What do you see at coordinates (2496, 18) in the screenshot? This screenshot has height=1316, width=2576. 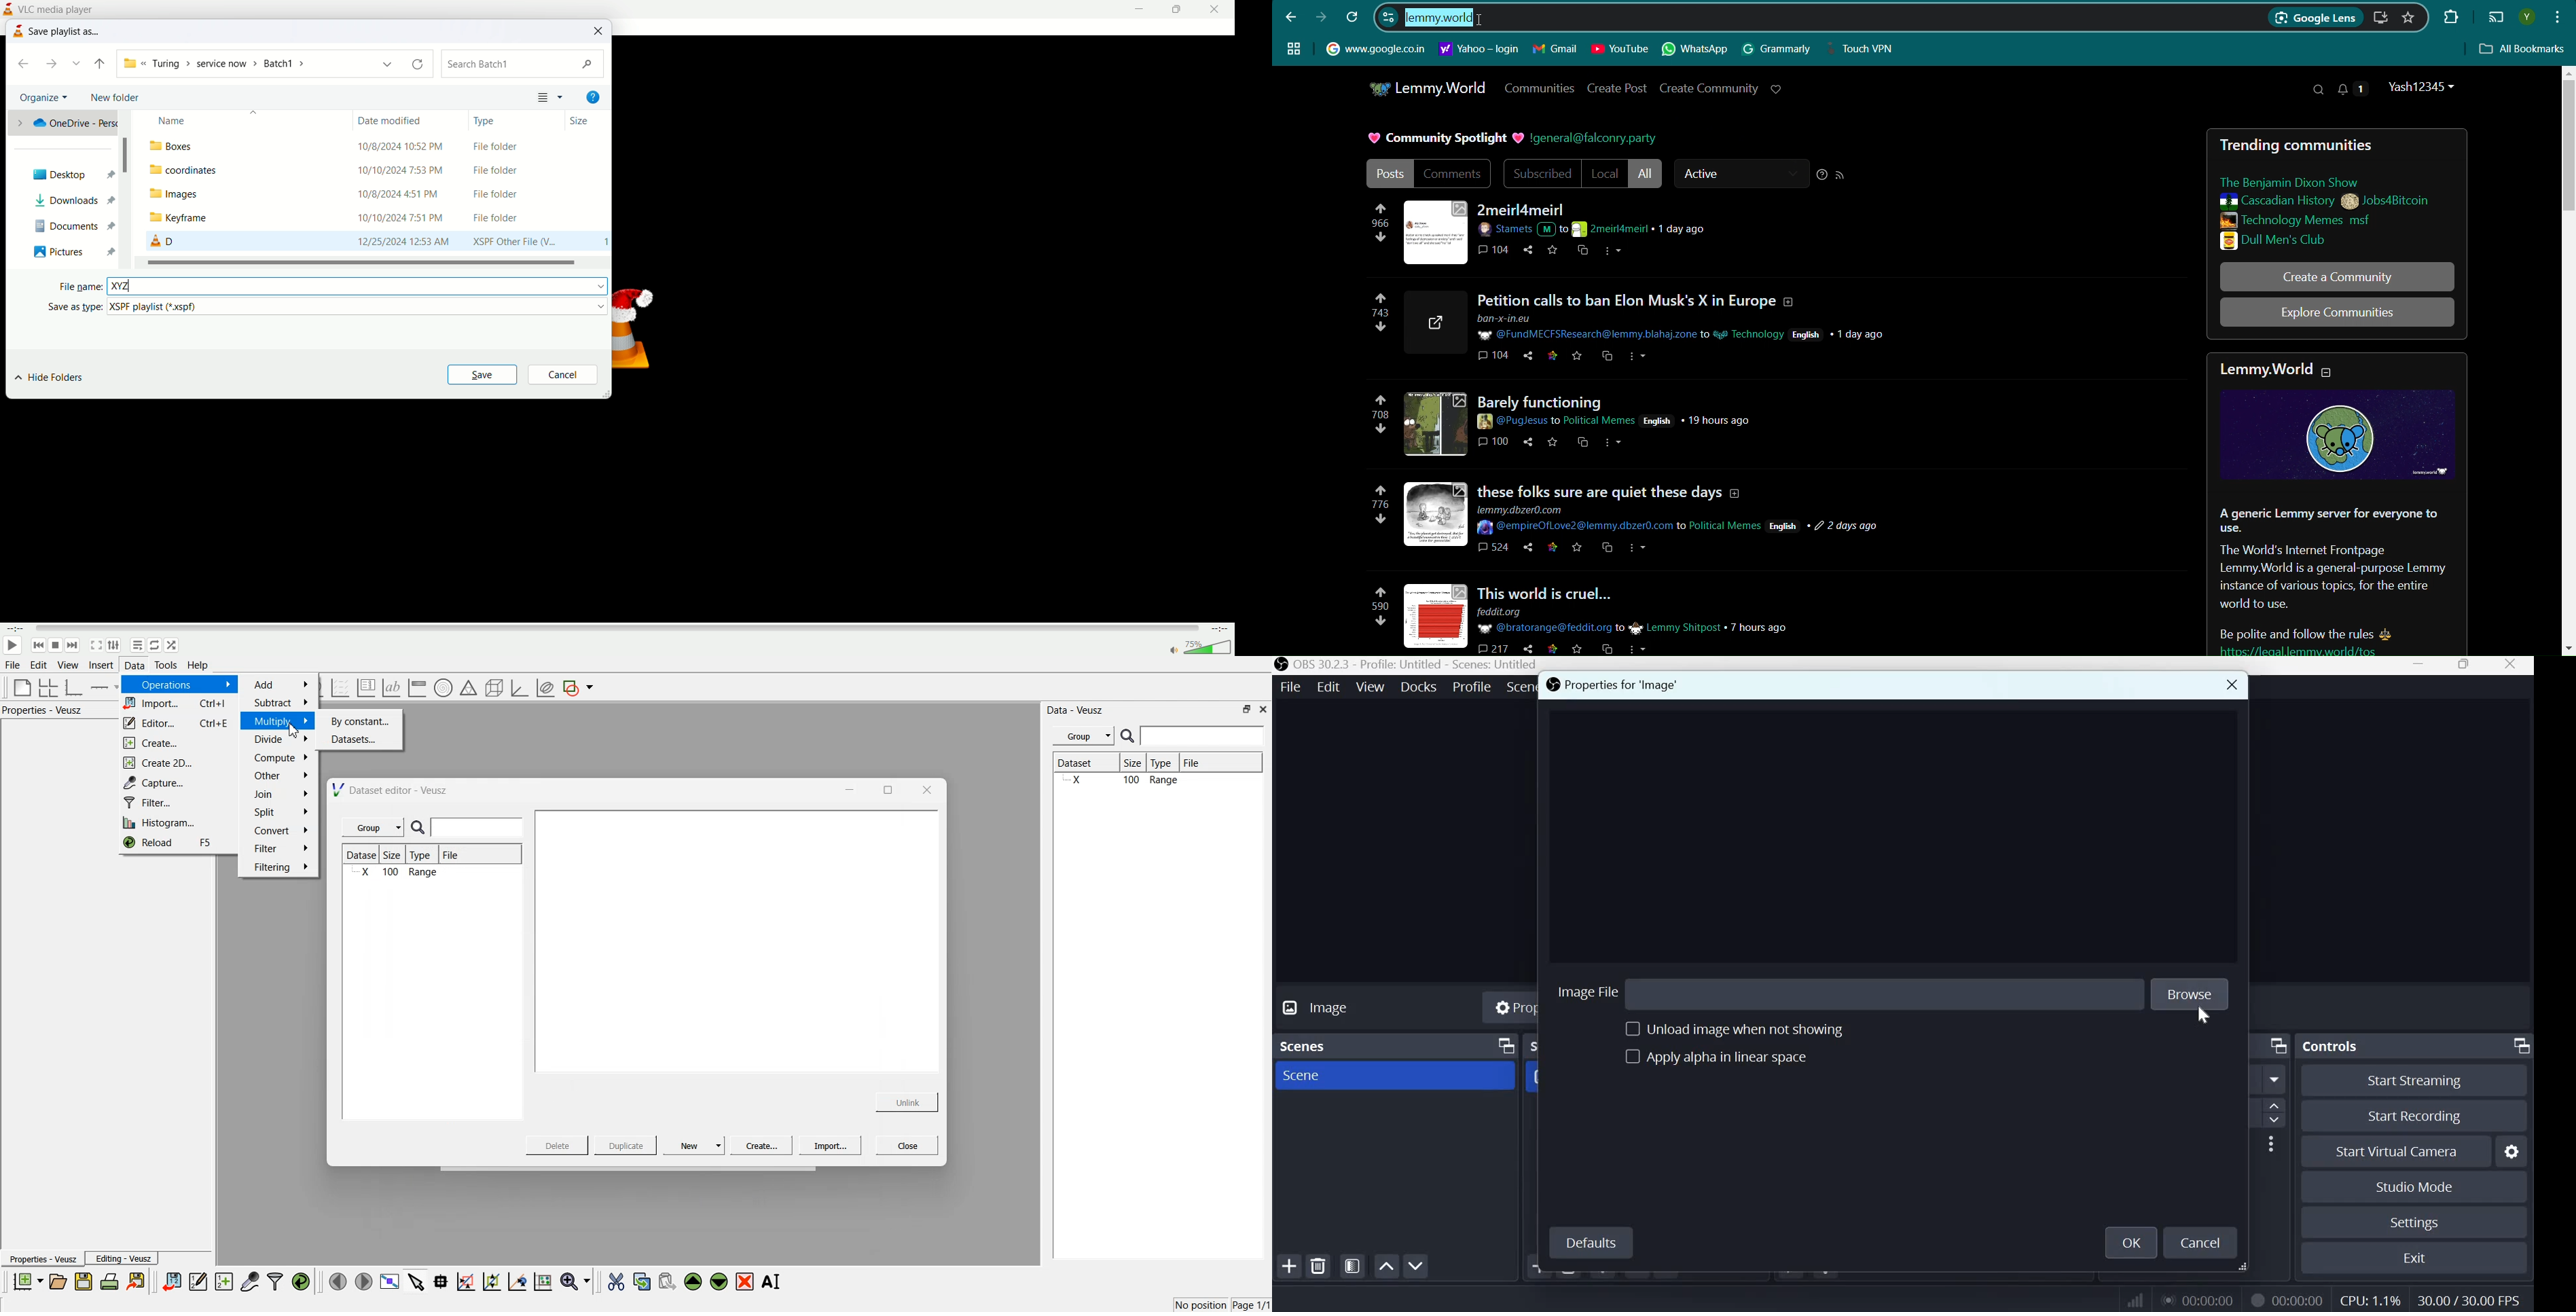 I see `Display on another screen` at bounding box center [2496, 18].